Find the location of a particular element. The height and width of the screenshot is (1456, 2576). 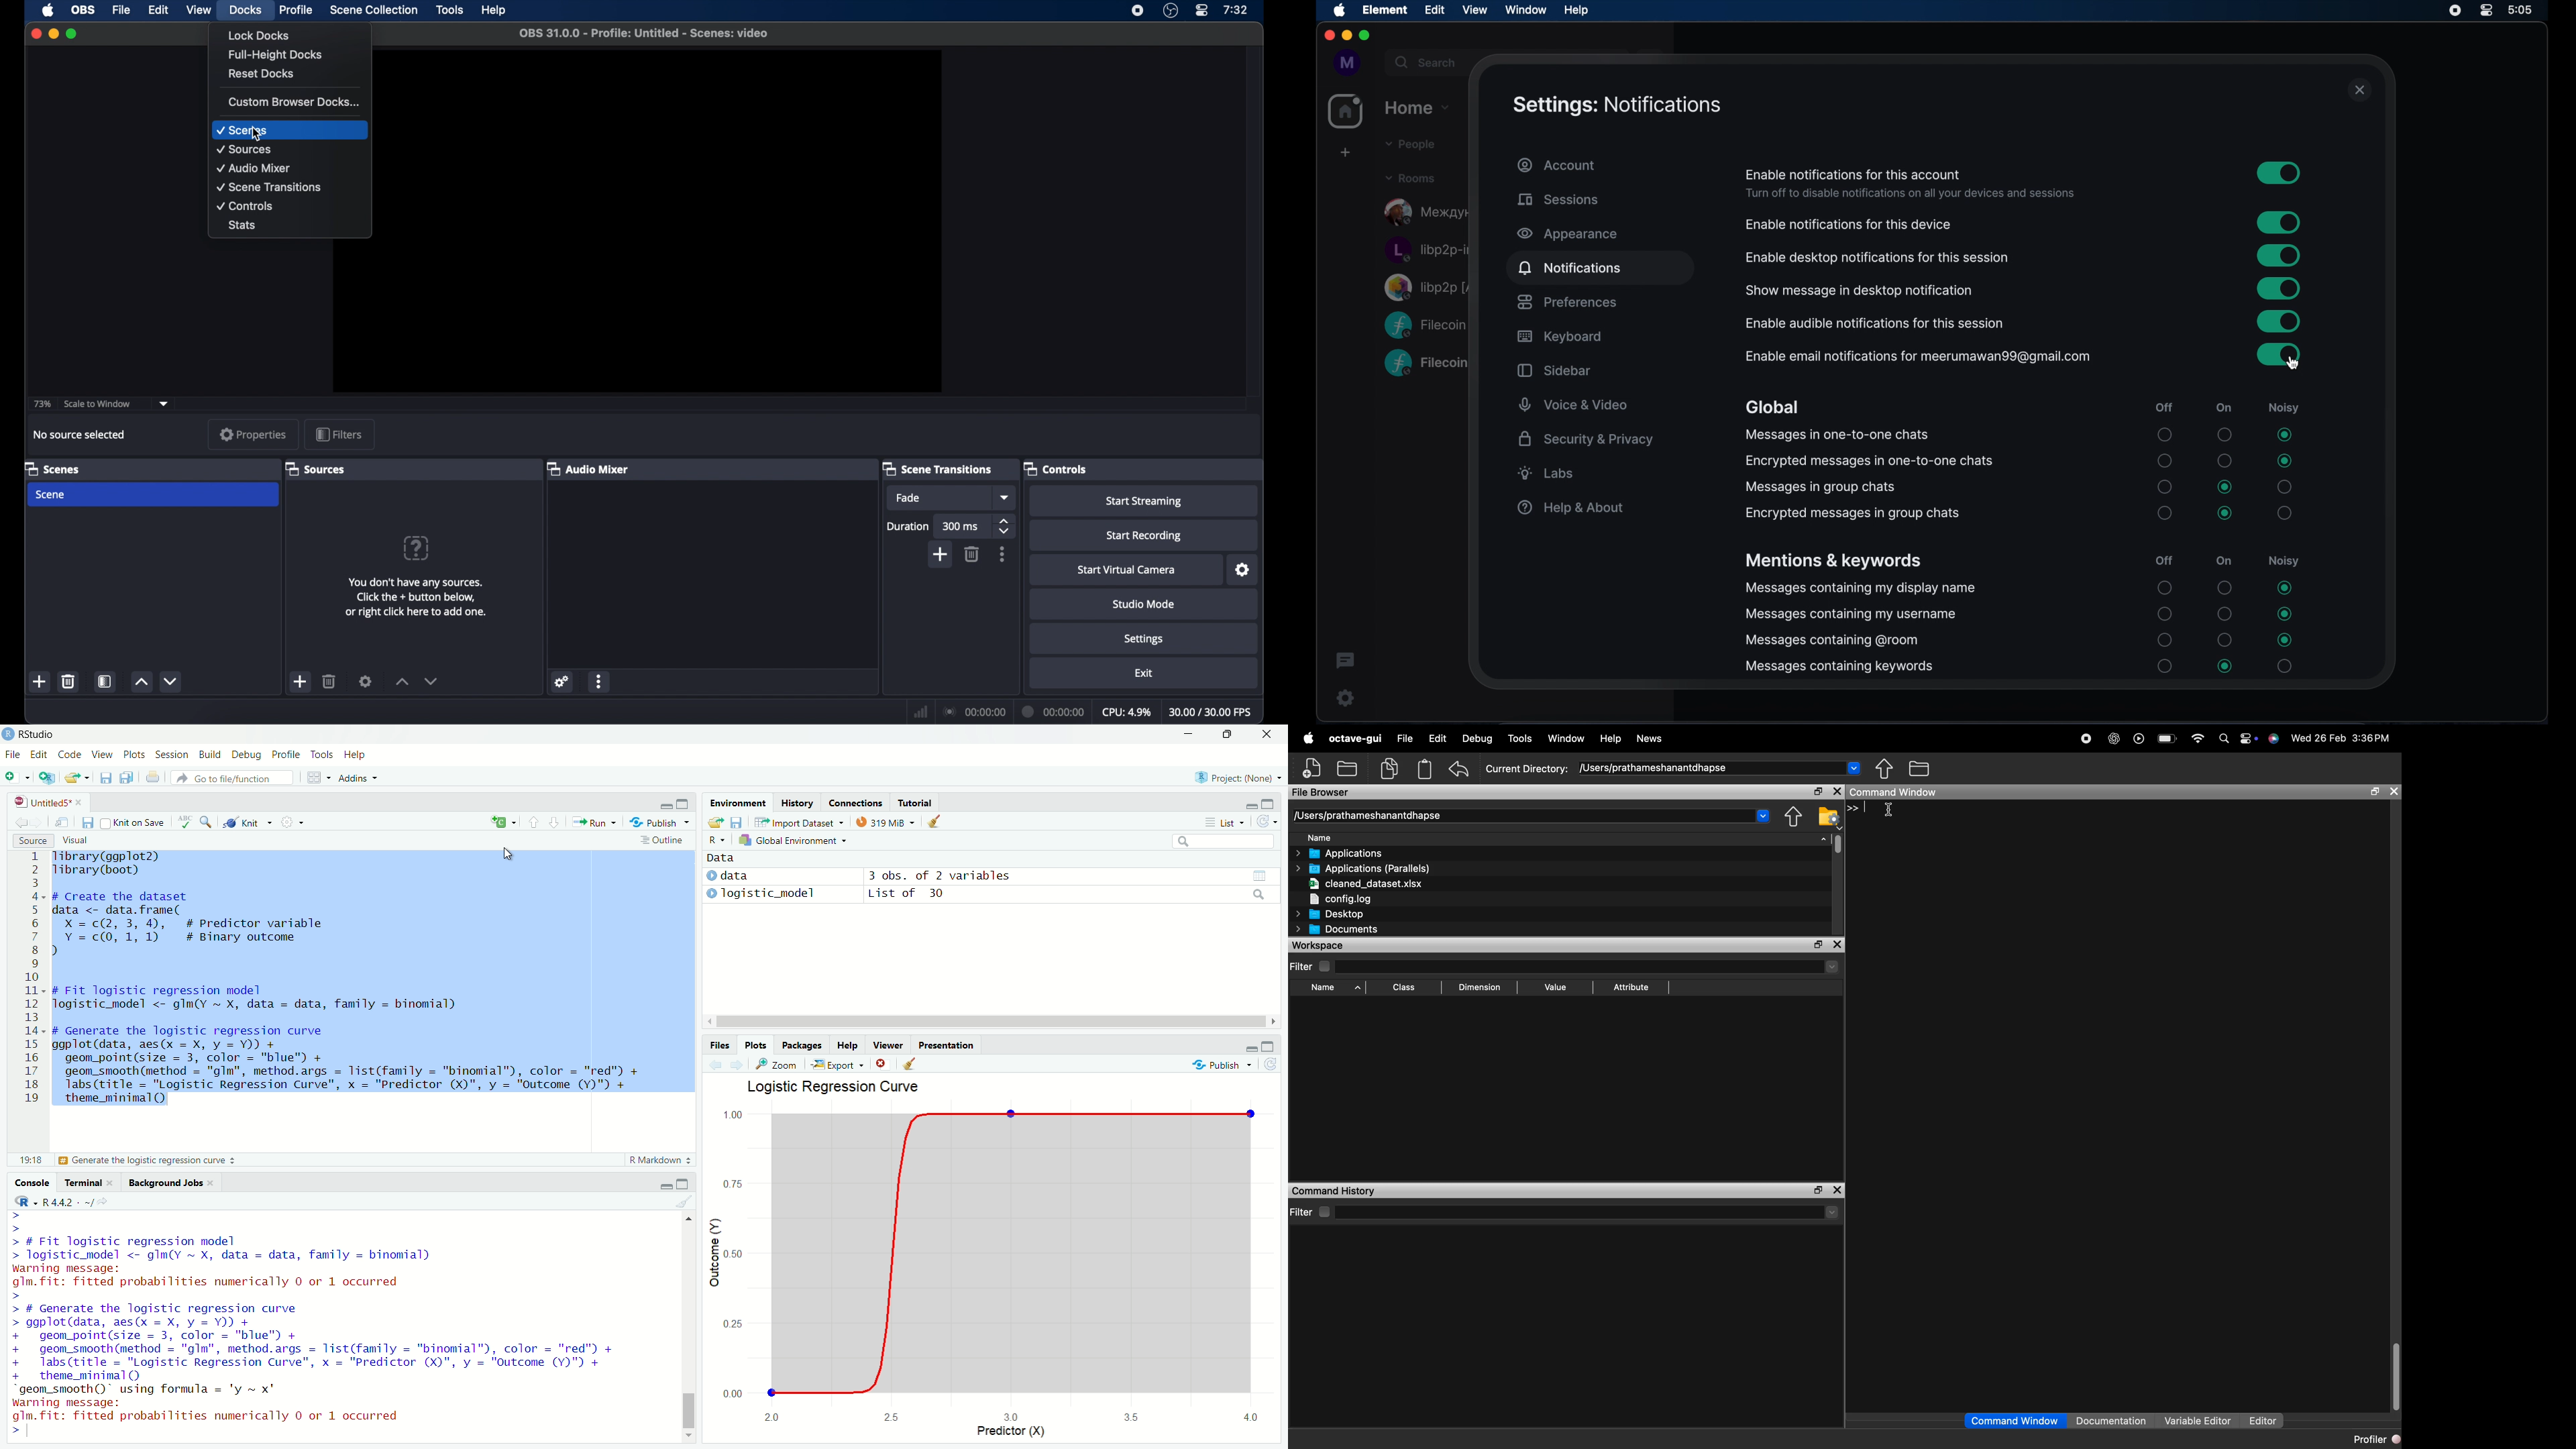

Browse directories is located at coordinates (1885, 770).